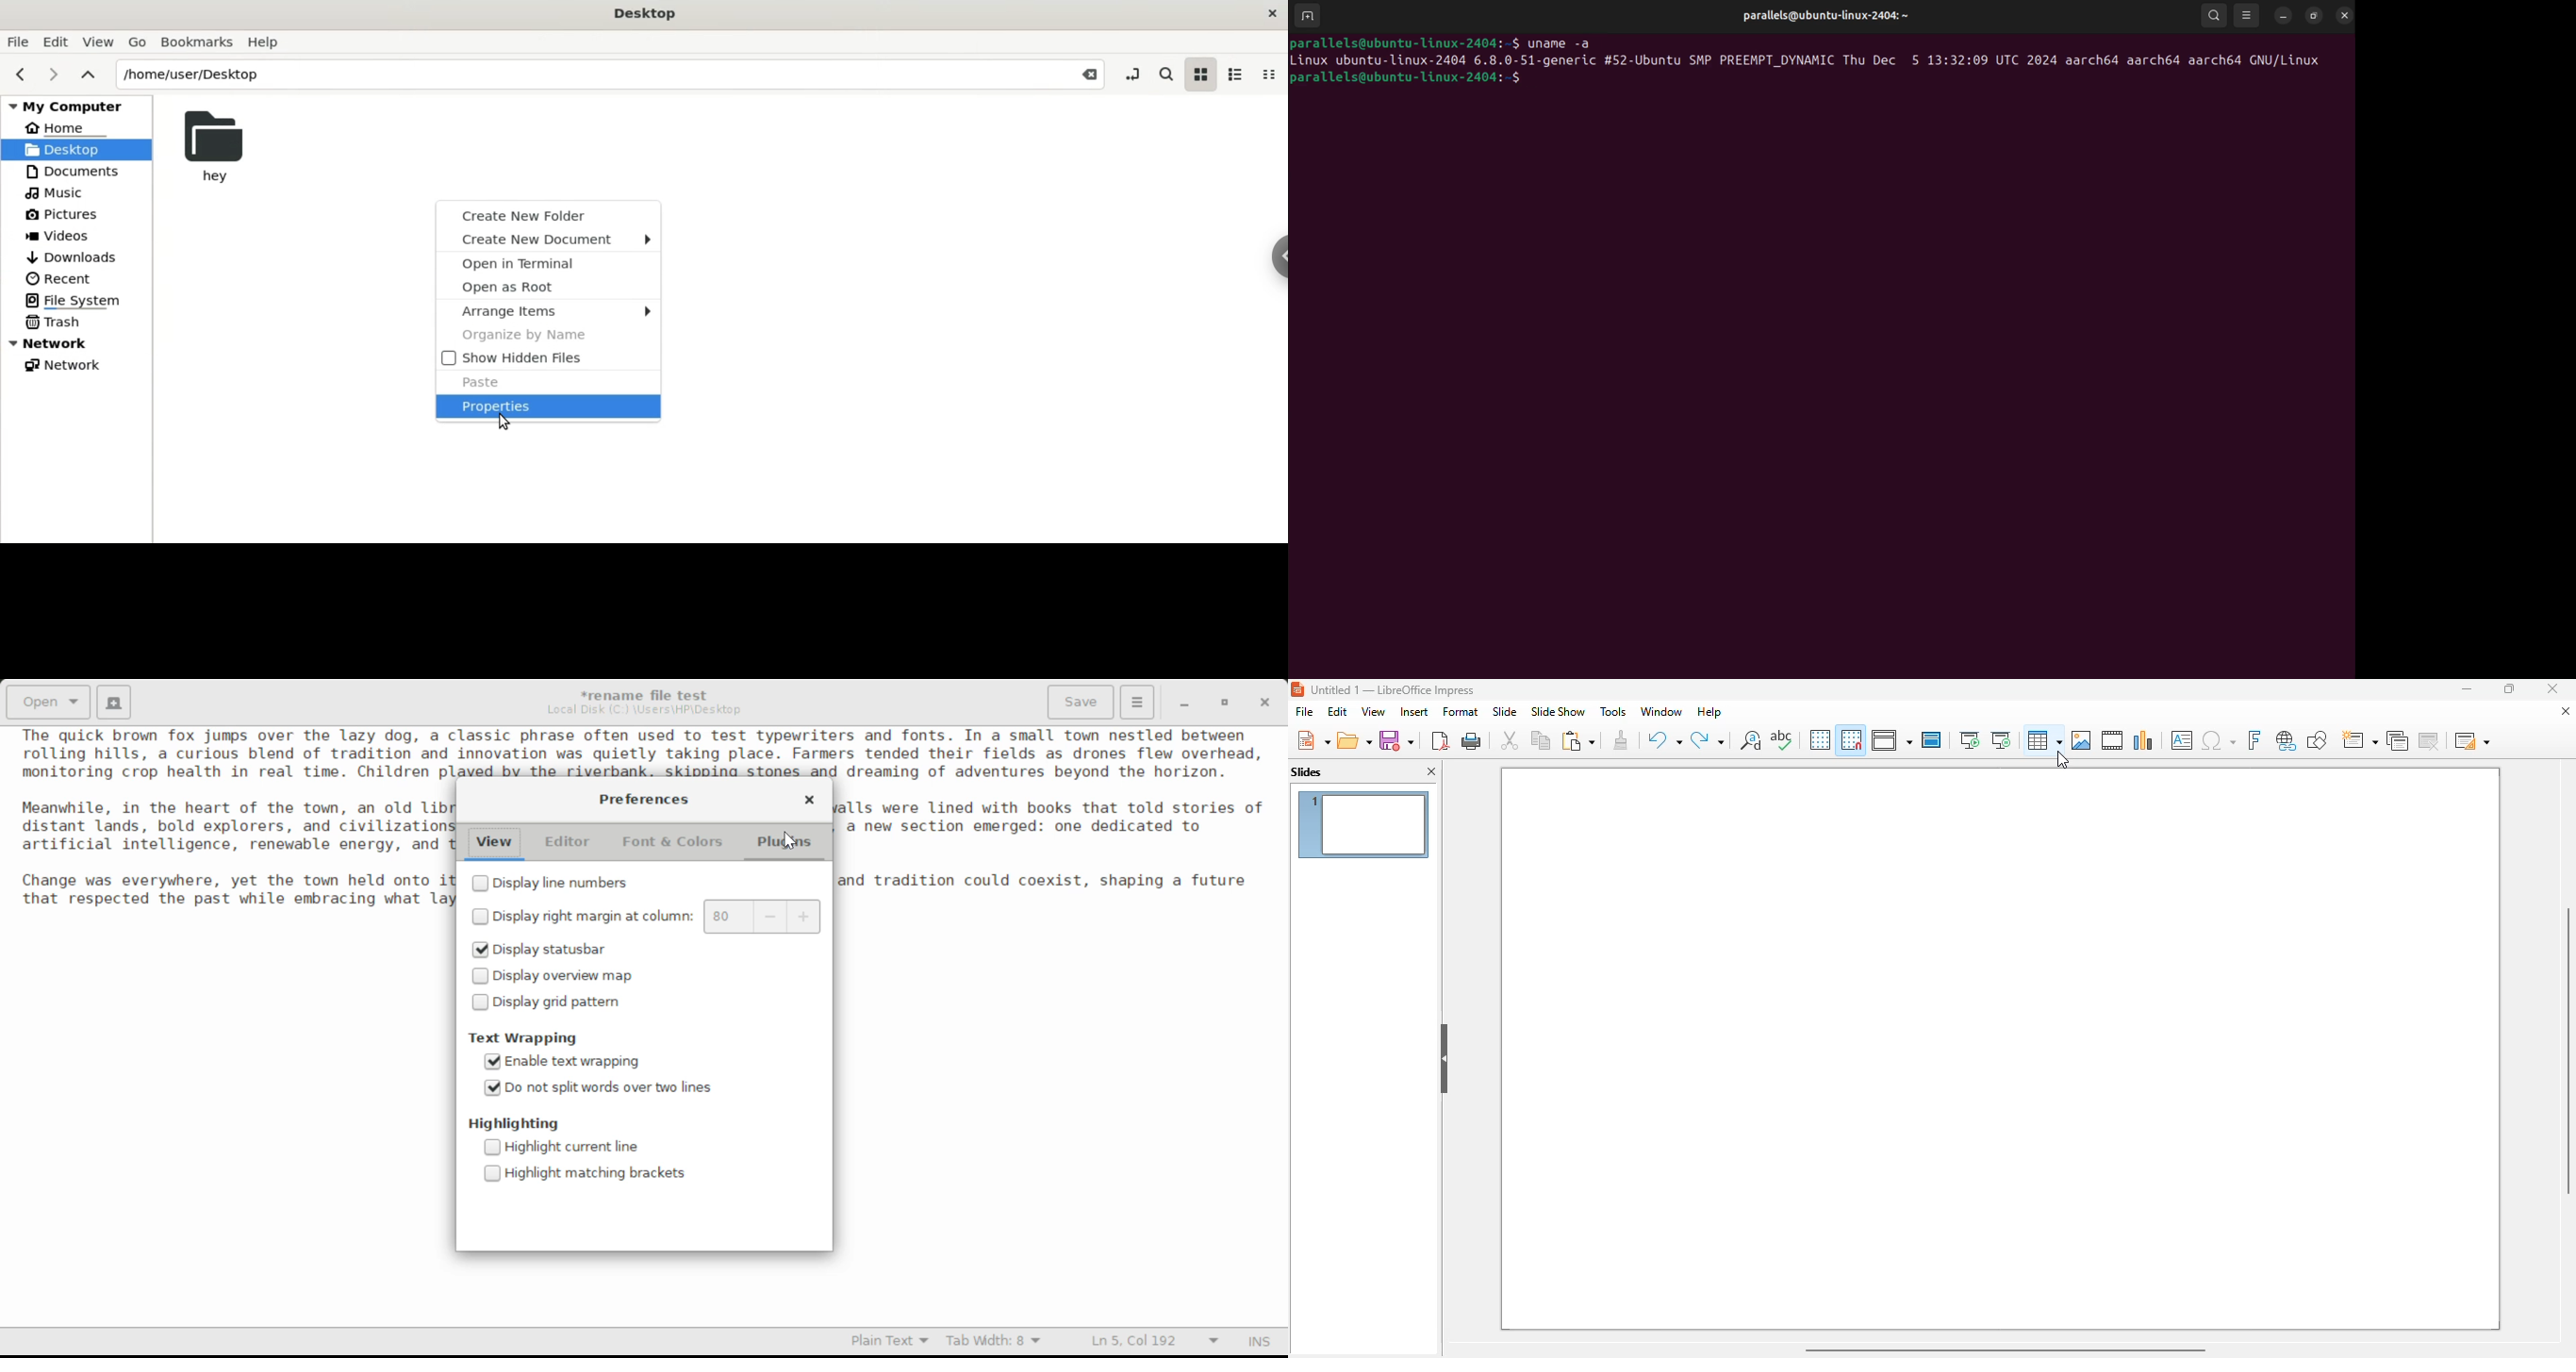  What do you see at coordinates (551, 311) in the screenshot?
I see `arrange items` at bounding box center [551, 311].